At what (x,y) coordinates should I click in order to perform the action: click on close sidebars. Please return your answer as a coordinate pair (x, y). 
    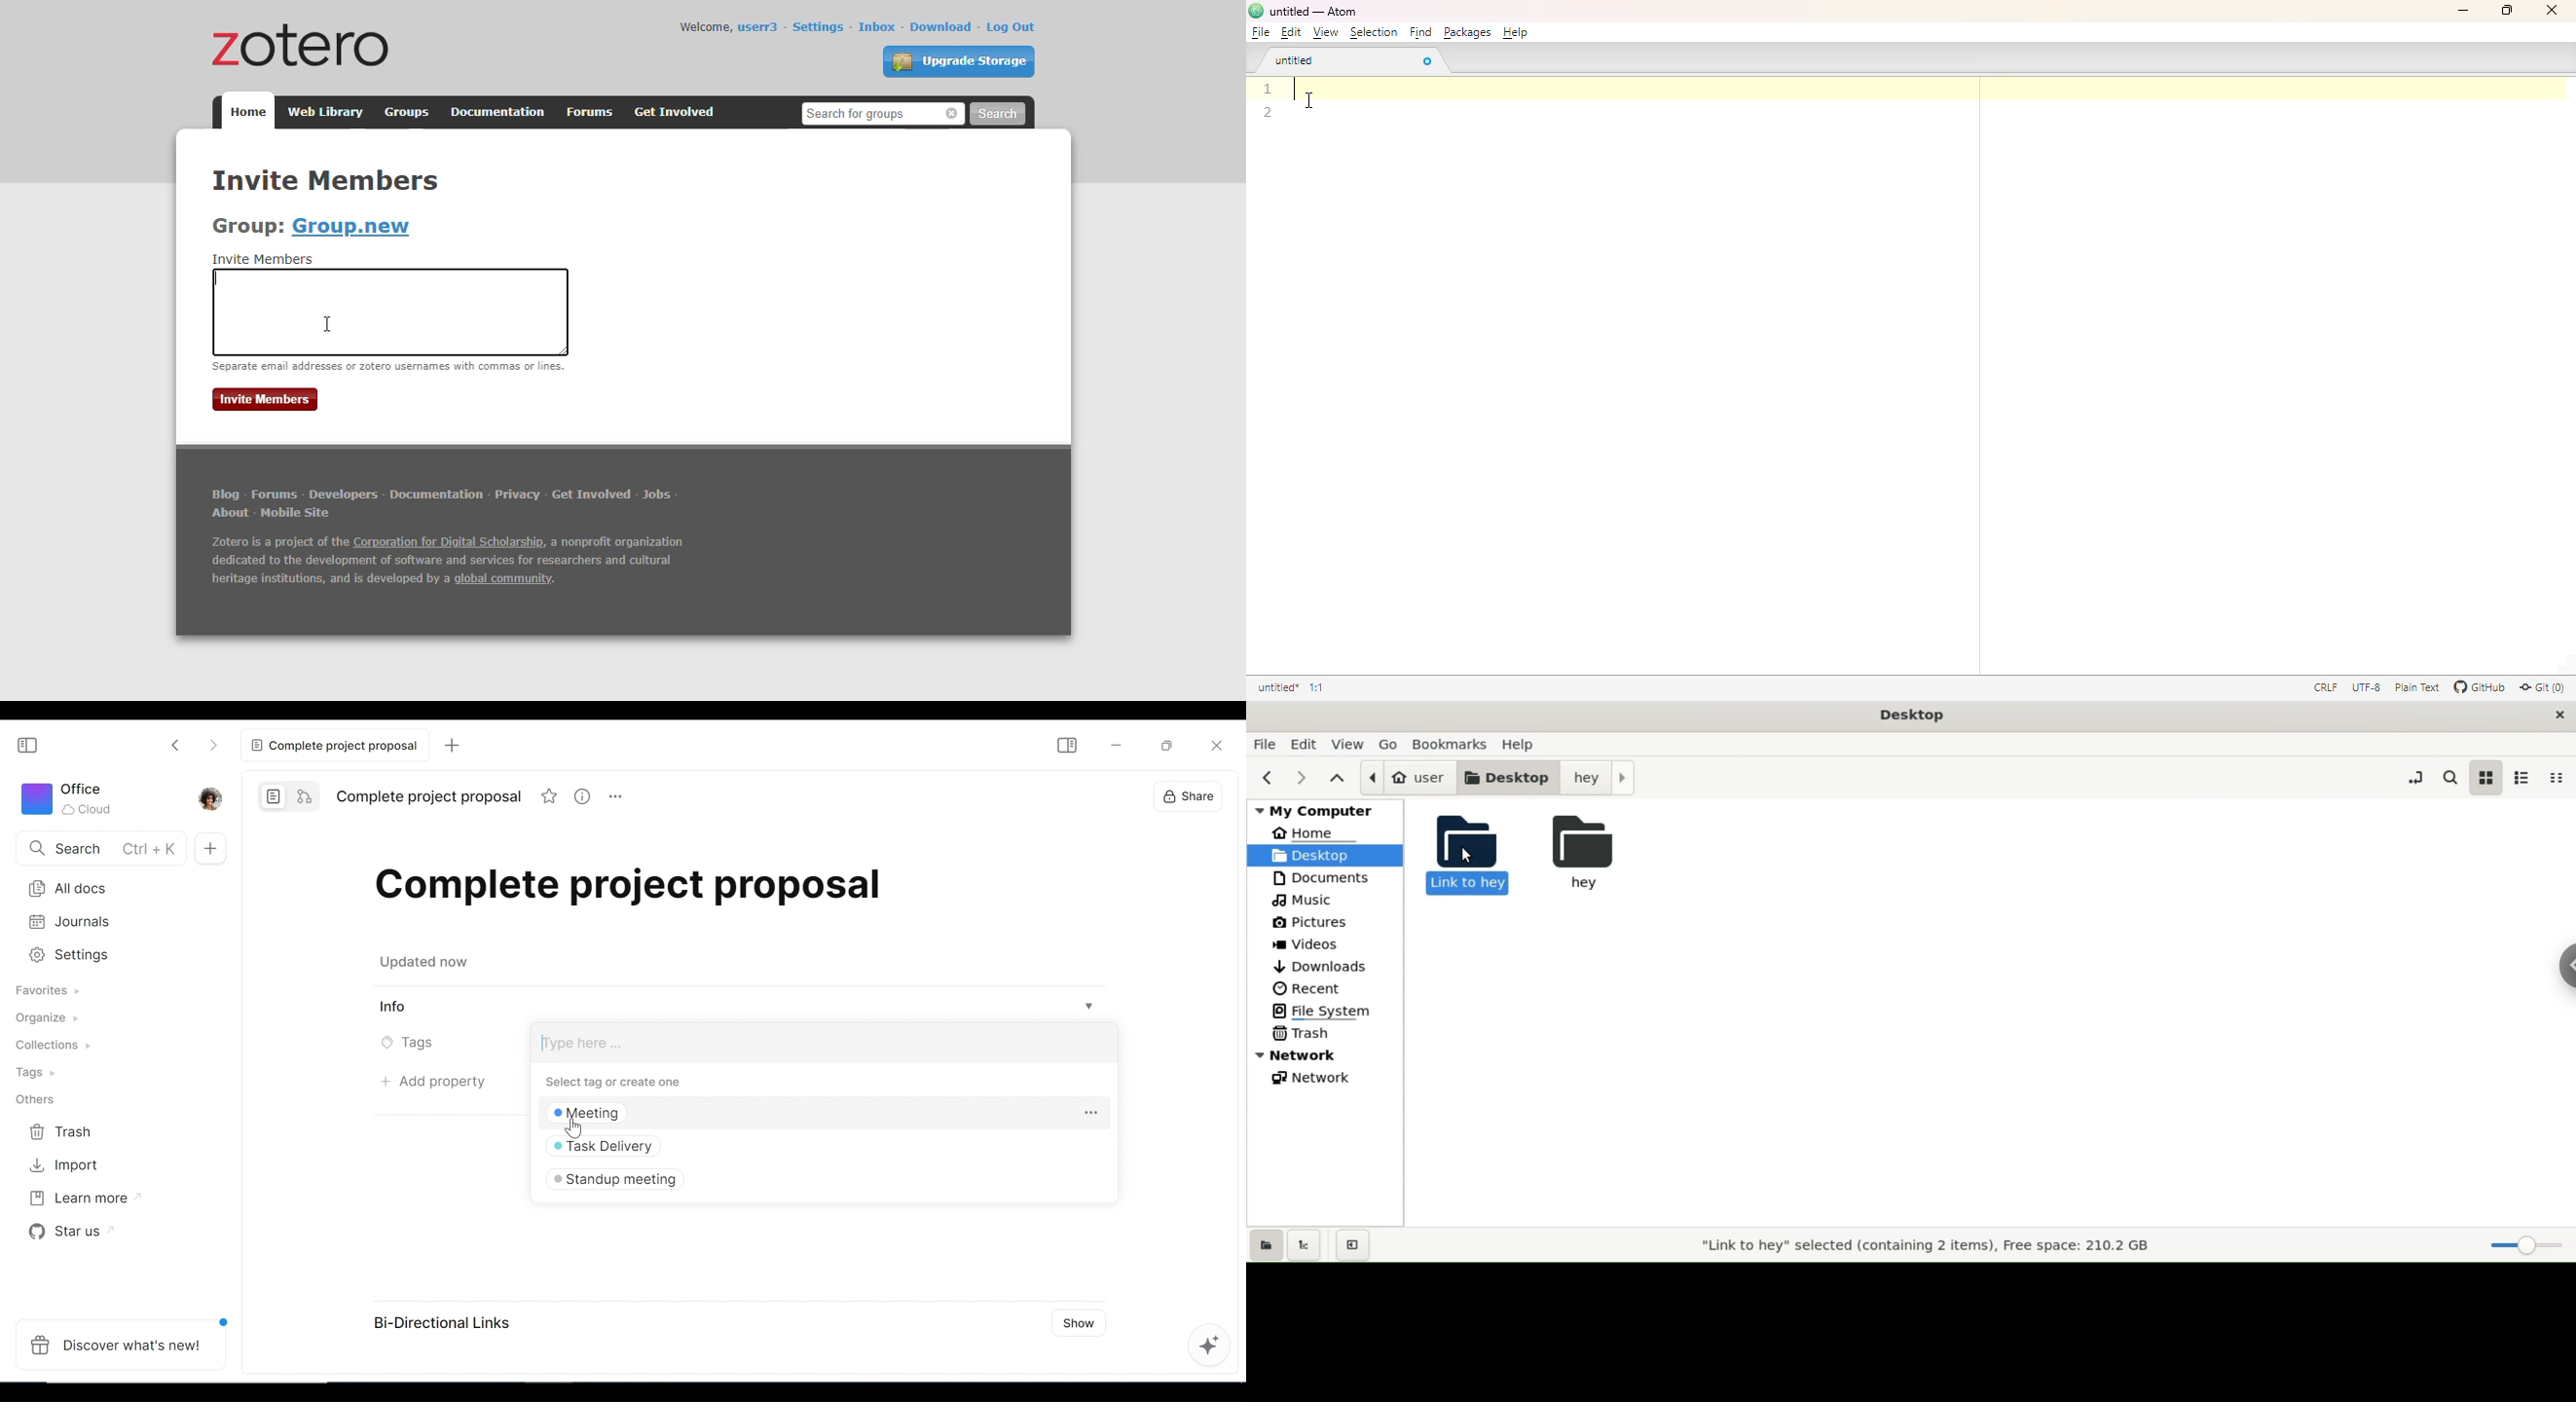
    Looking at the image, I should click on (1357, 1247).